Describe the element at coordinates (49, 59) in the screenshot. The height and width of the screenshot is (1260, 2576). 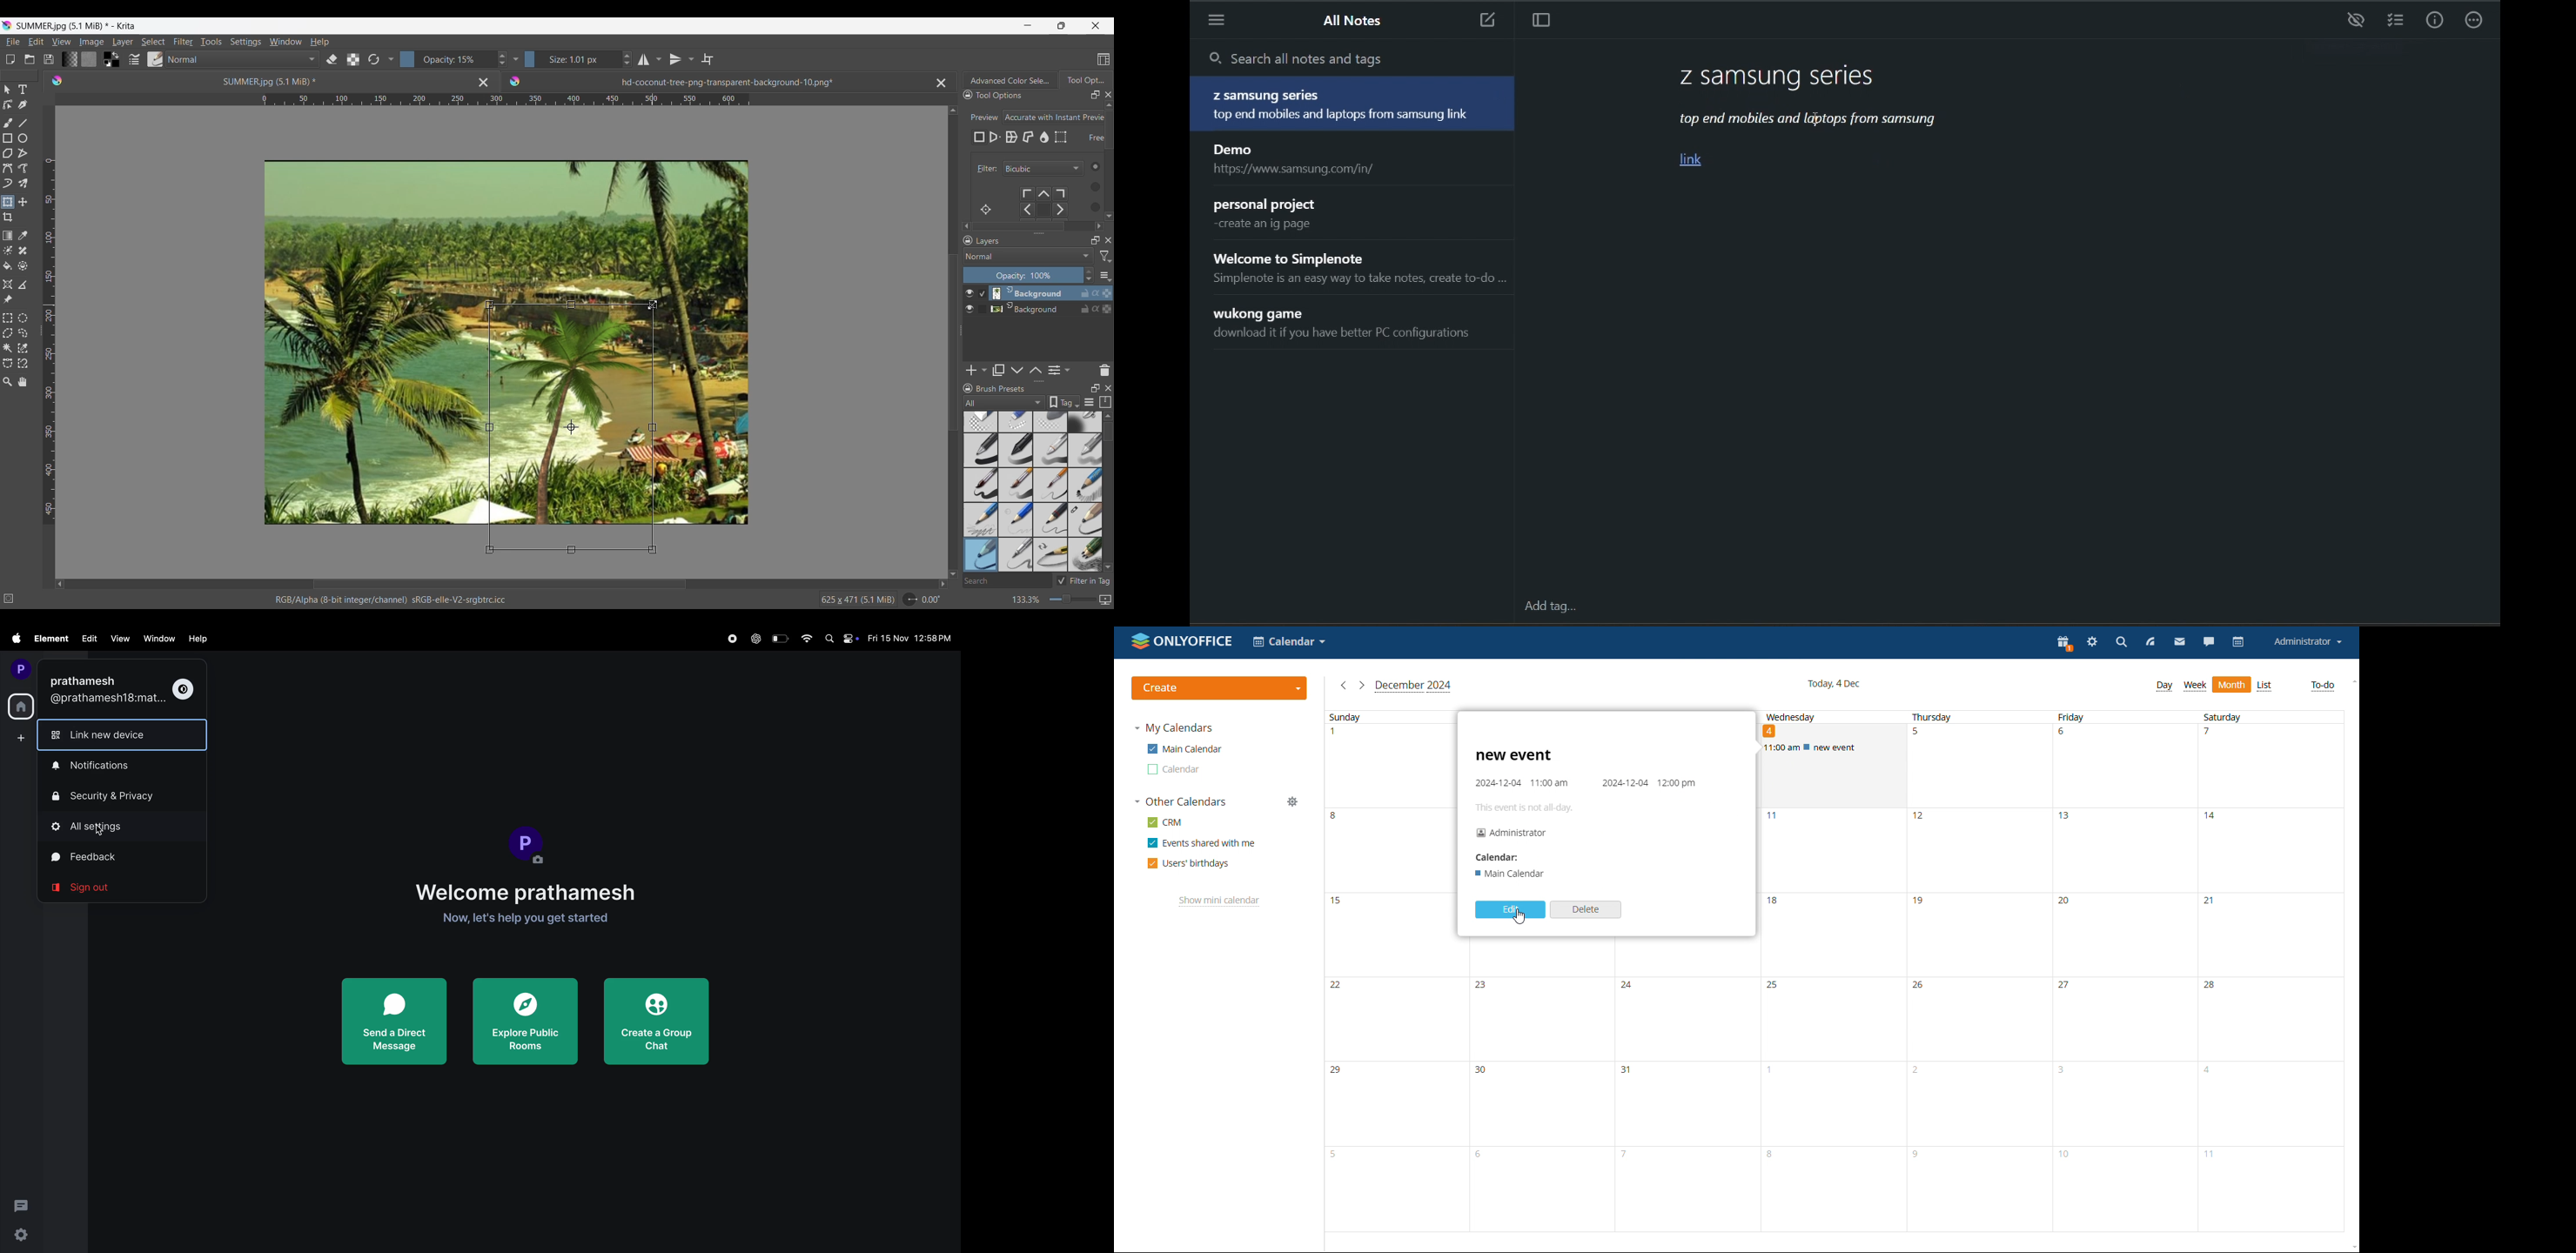
I see `Save` at that location.